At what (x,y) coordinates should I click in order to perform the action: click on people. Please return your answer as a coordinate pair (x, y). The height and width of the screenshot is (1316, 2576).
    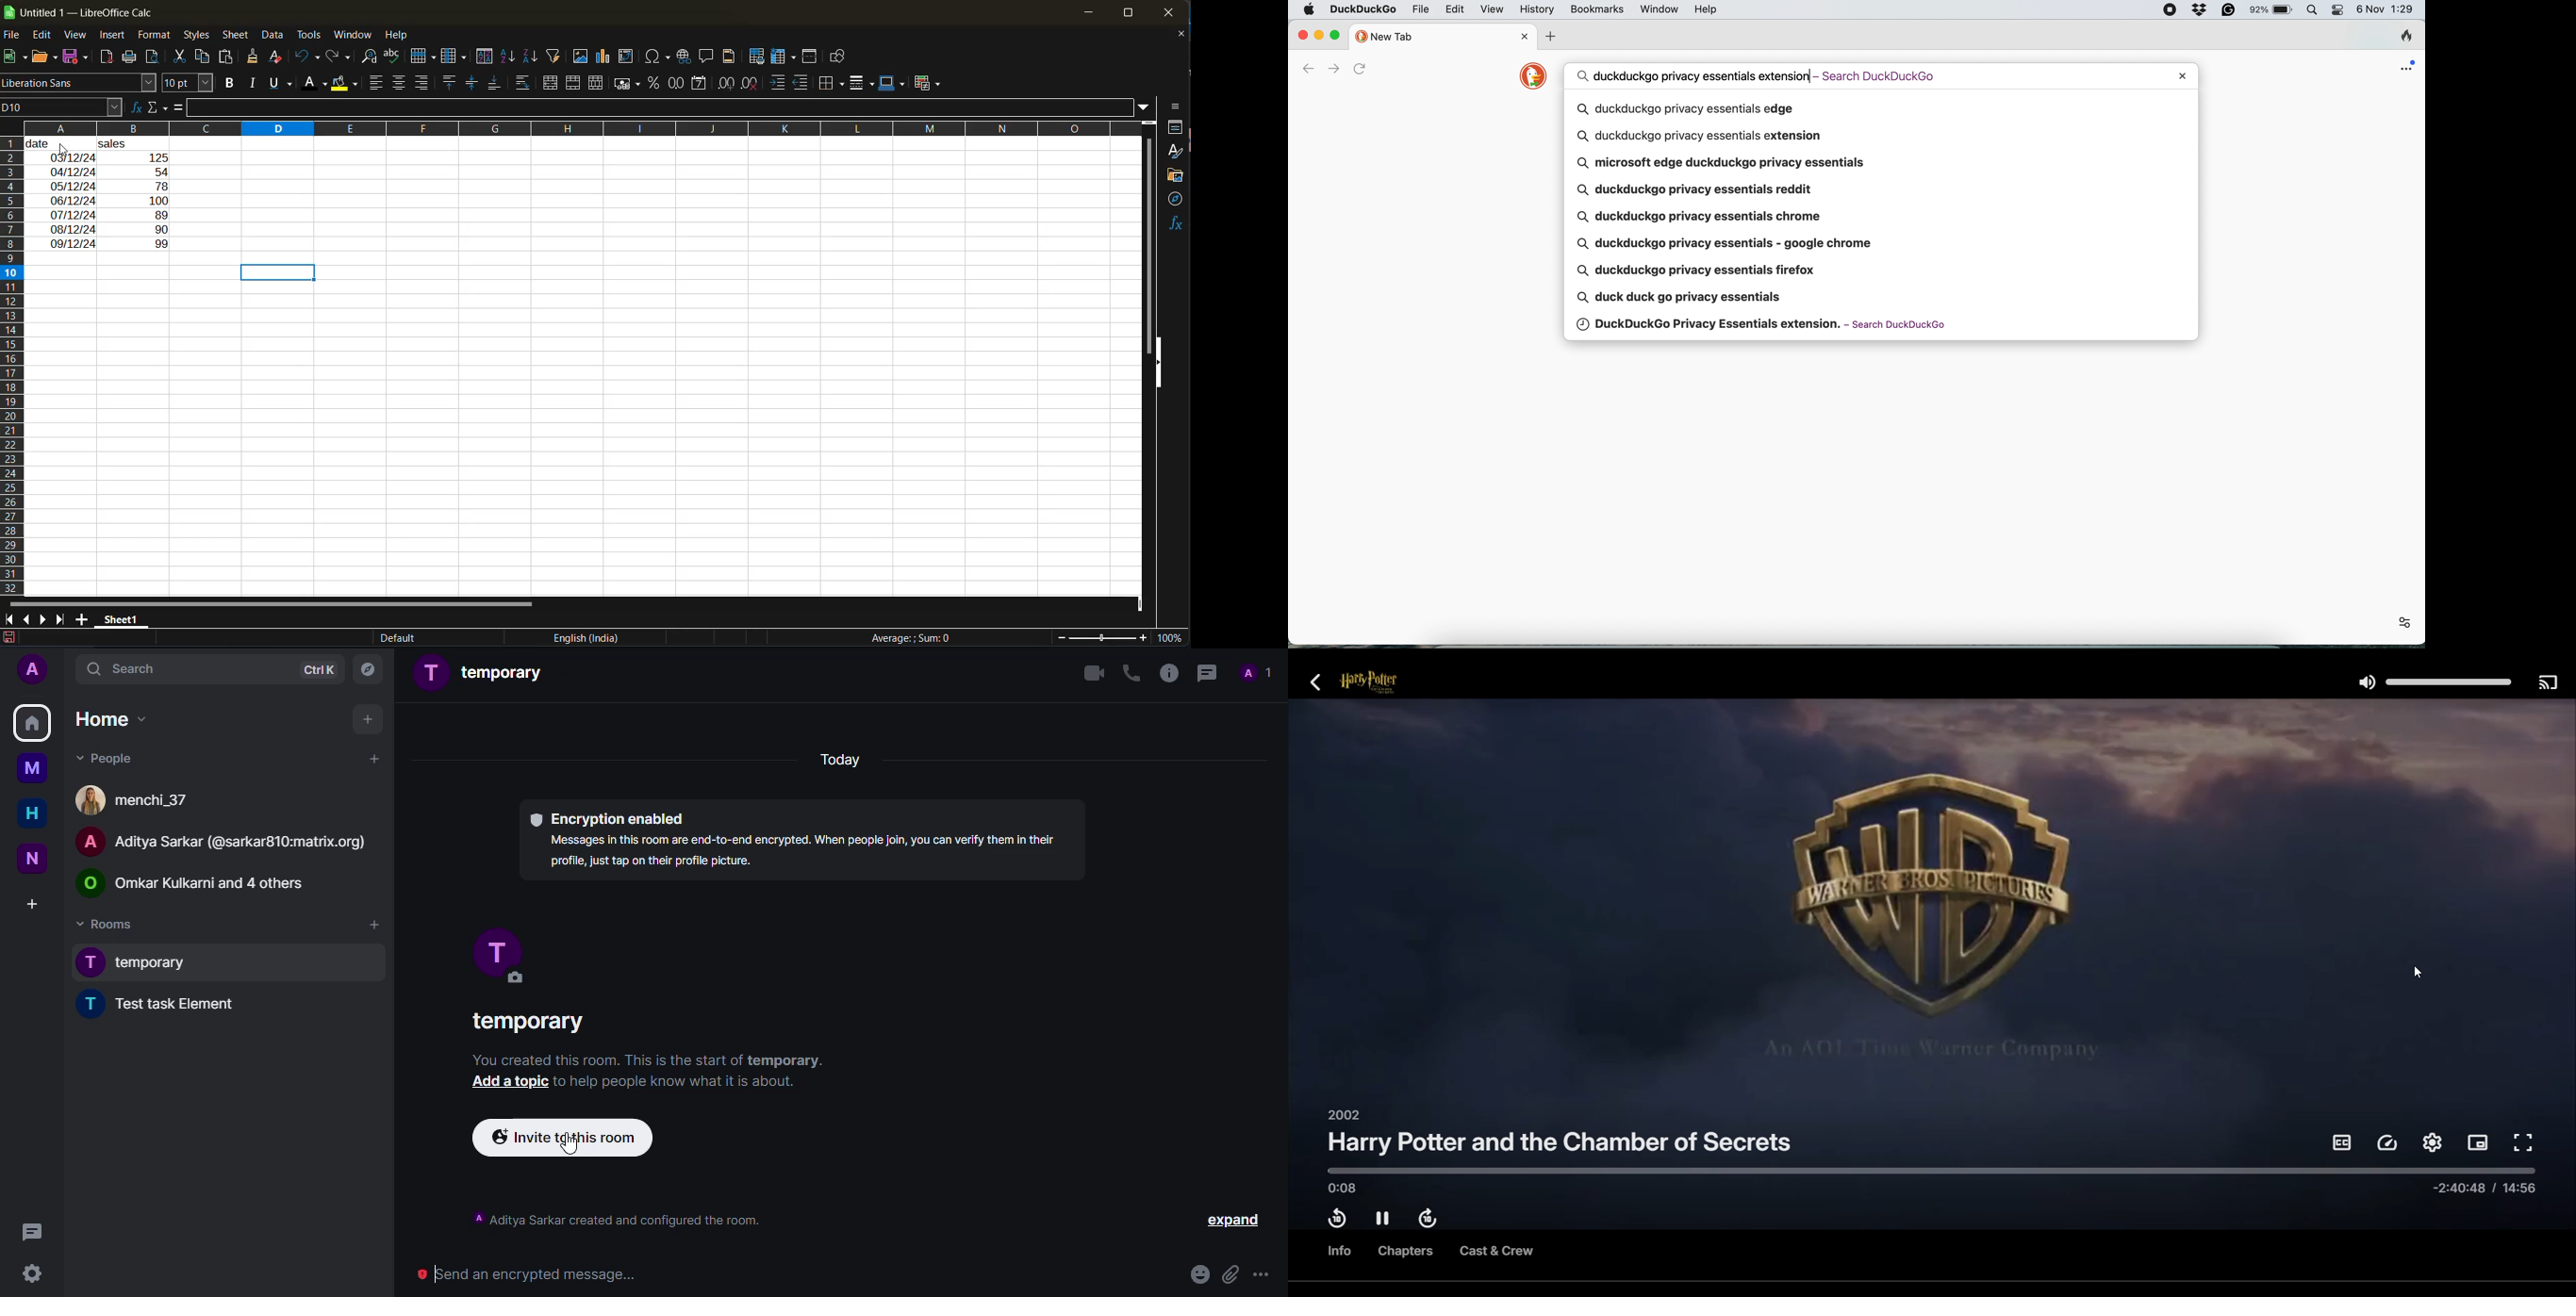
    Looking at the image, I should click on (1256, 672).